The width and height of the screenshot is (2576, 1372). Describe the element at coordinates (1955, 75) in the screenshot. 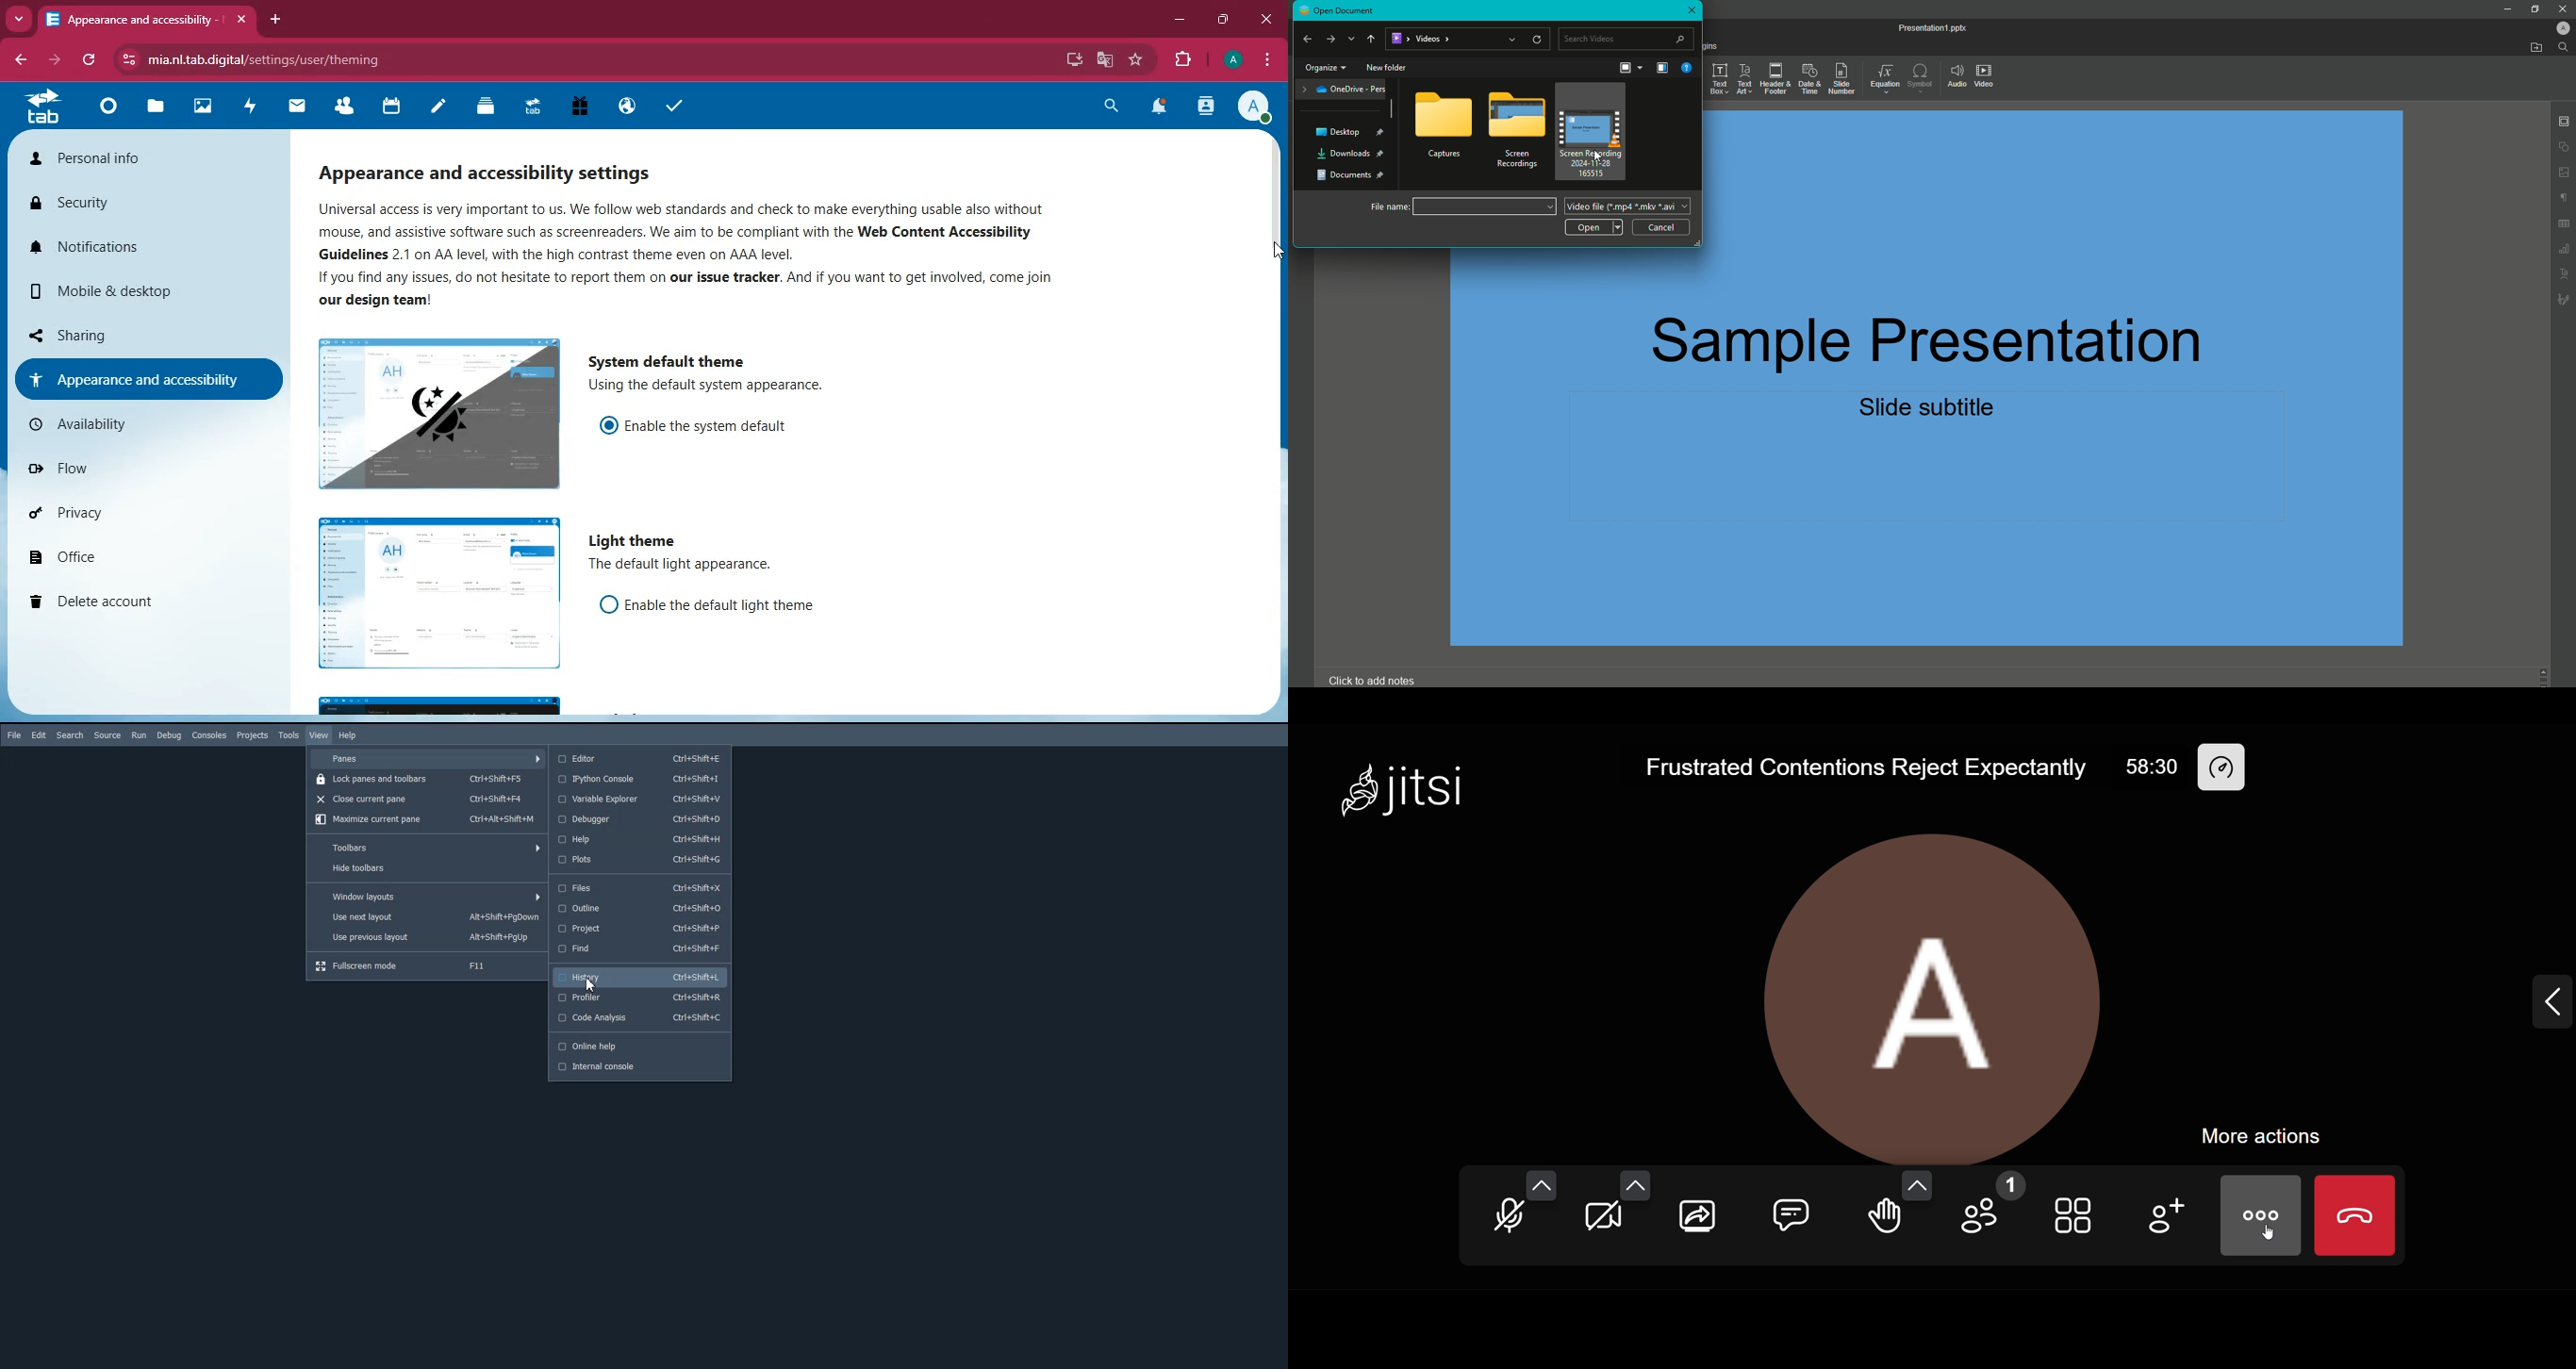

I see `Audio` at that location.